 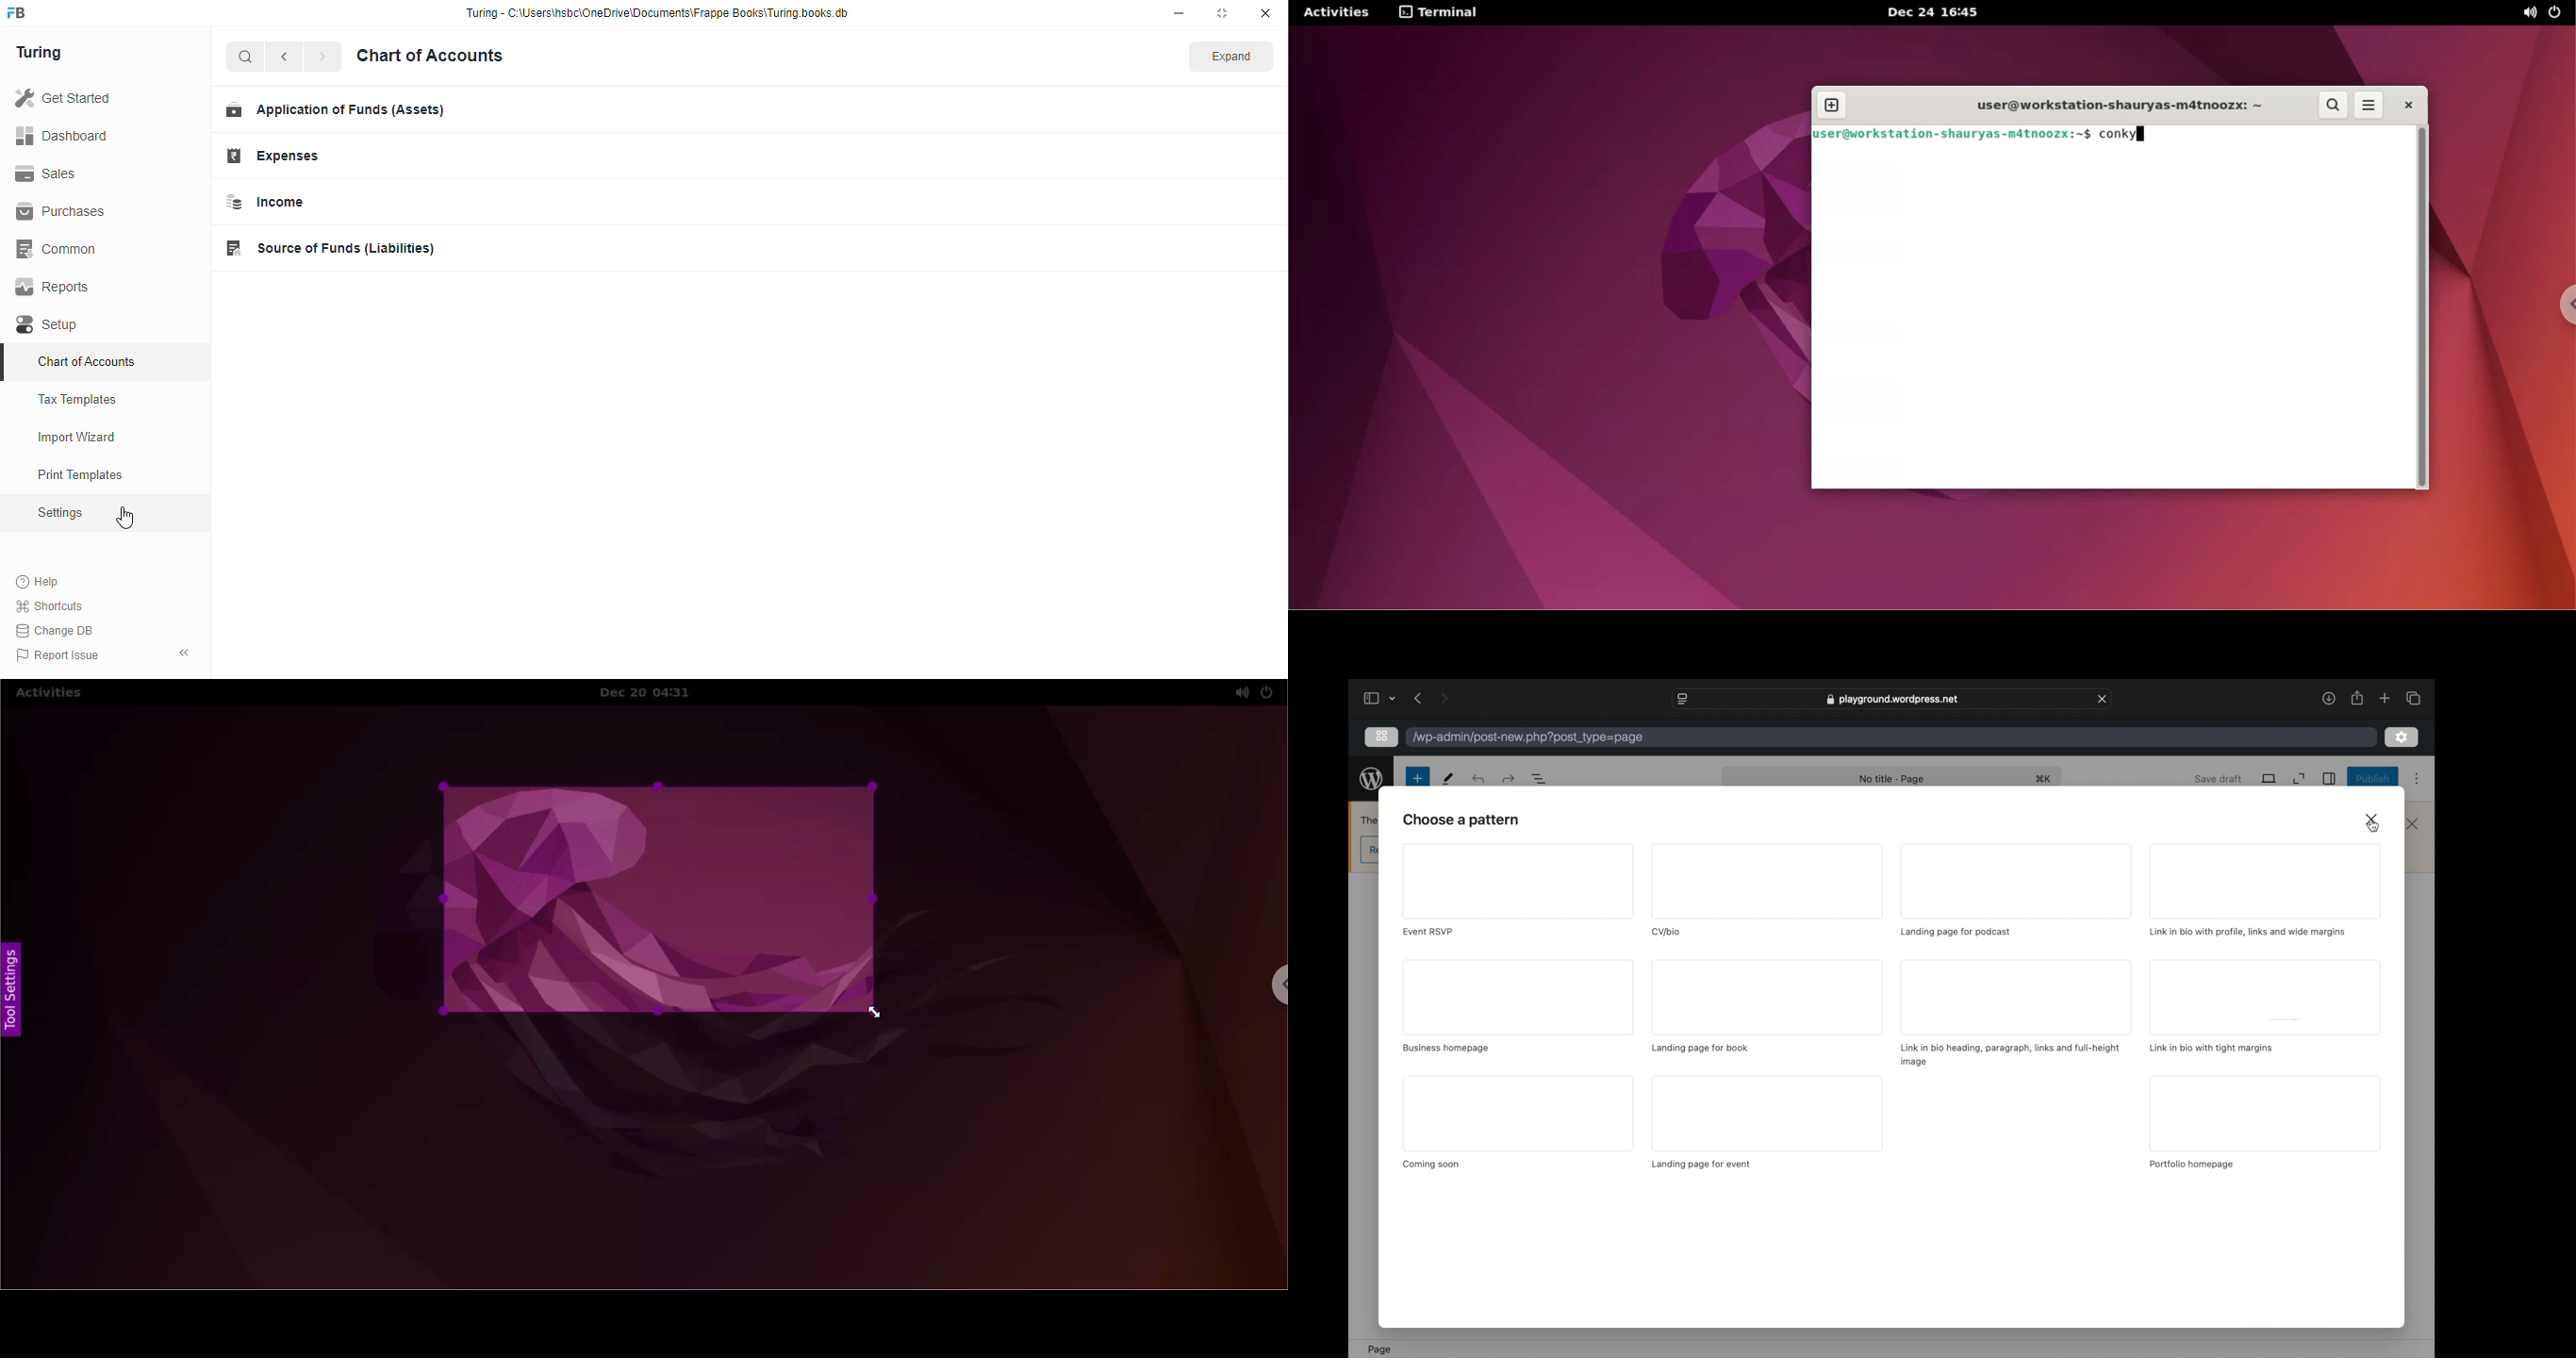 What do you see at coordinates (54, 631) in the screenshot?
I see `change DB` at bounding box center [54, 631].